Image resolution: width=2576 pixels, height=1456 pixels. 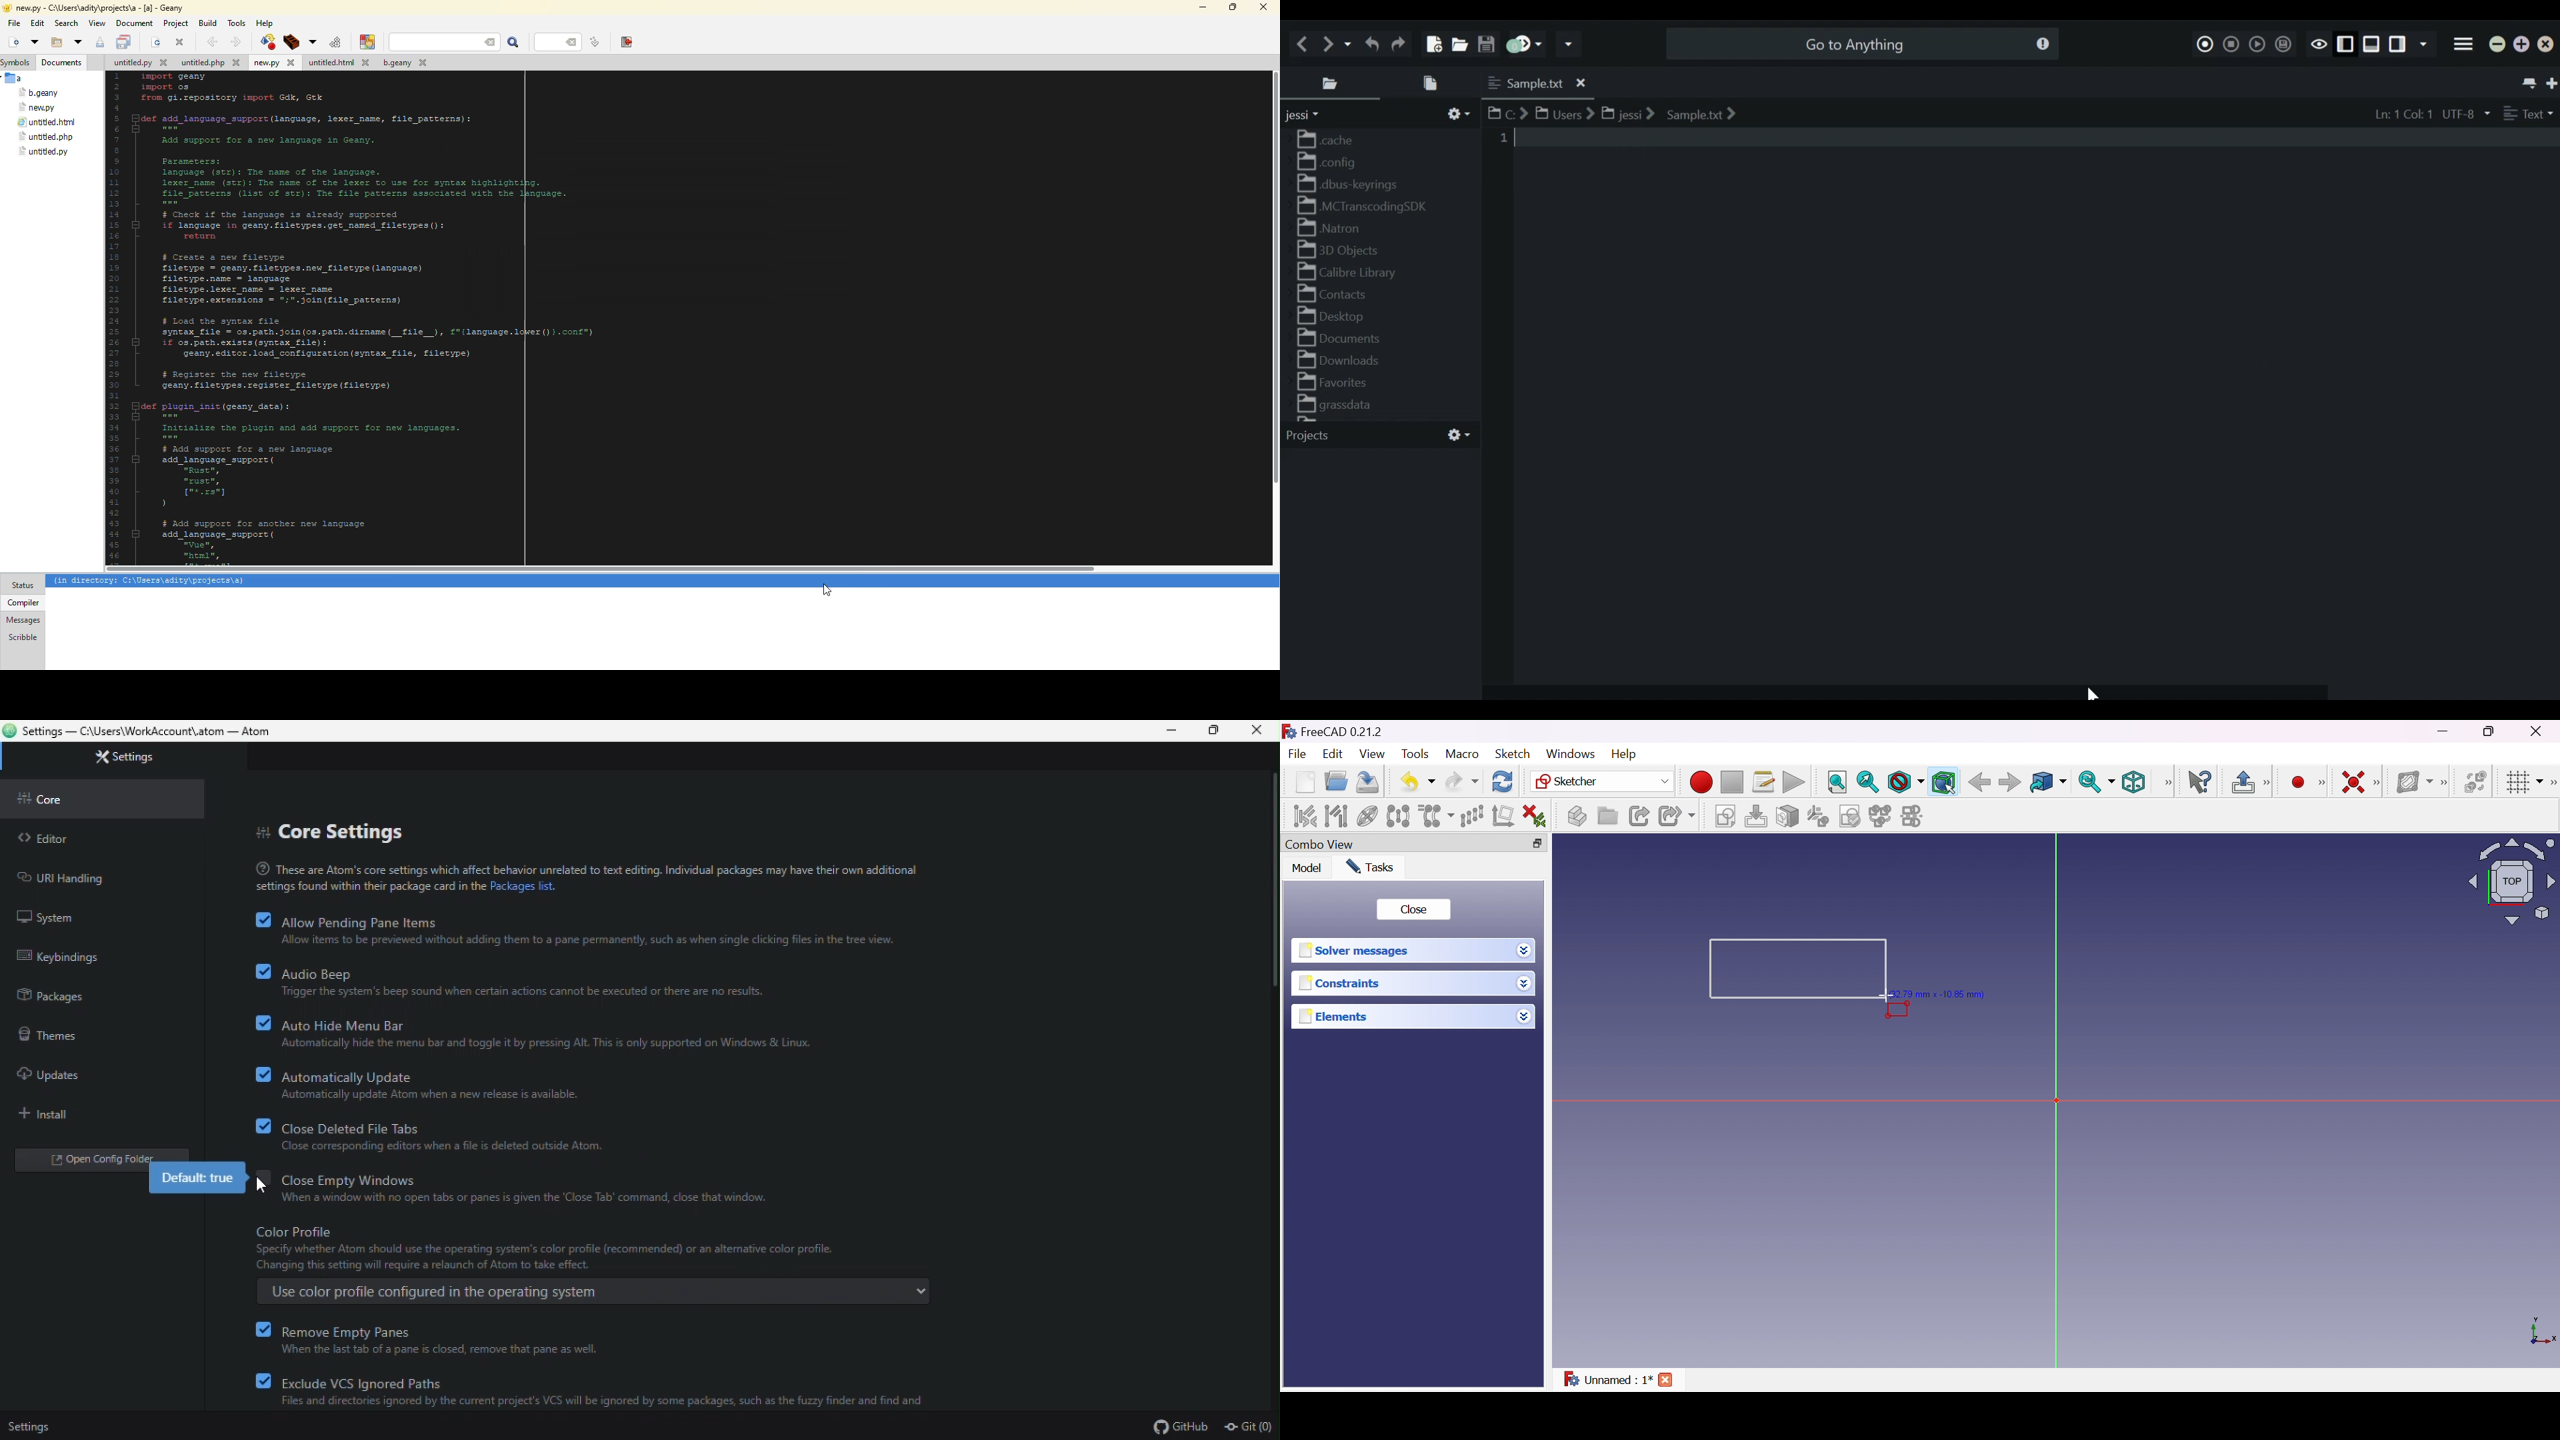 What do you see at coordinates (150, 582) in the screenshot?
I see `info` at bounding box center [150, 582].